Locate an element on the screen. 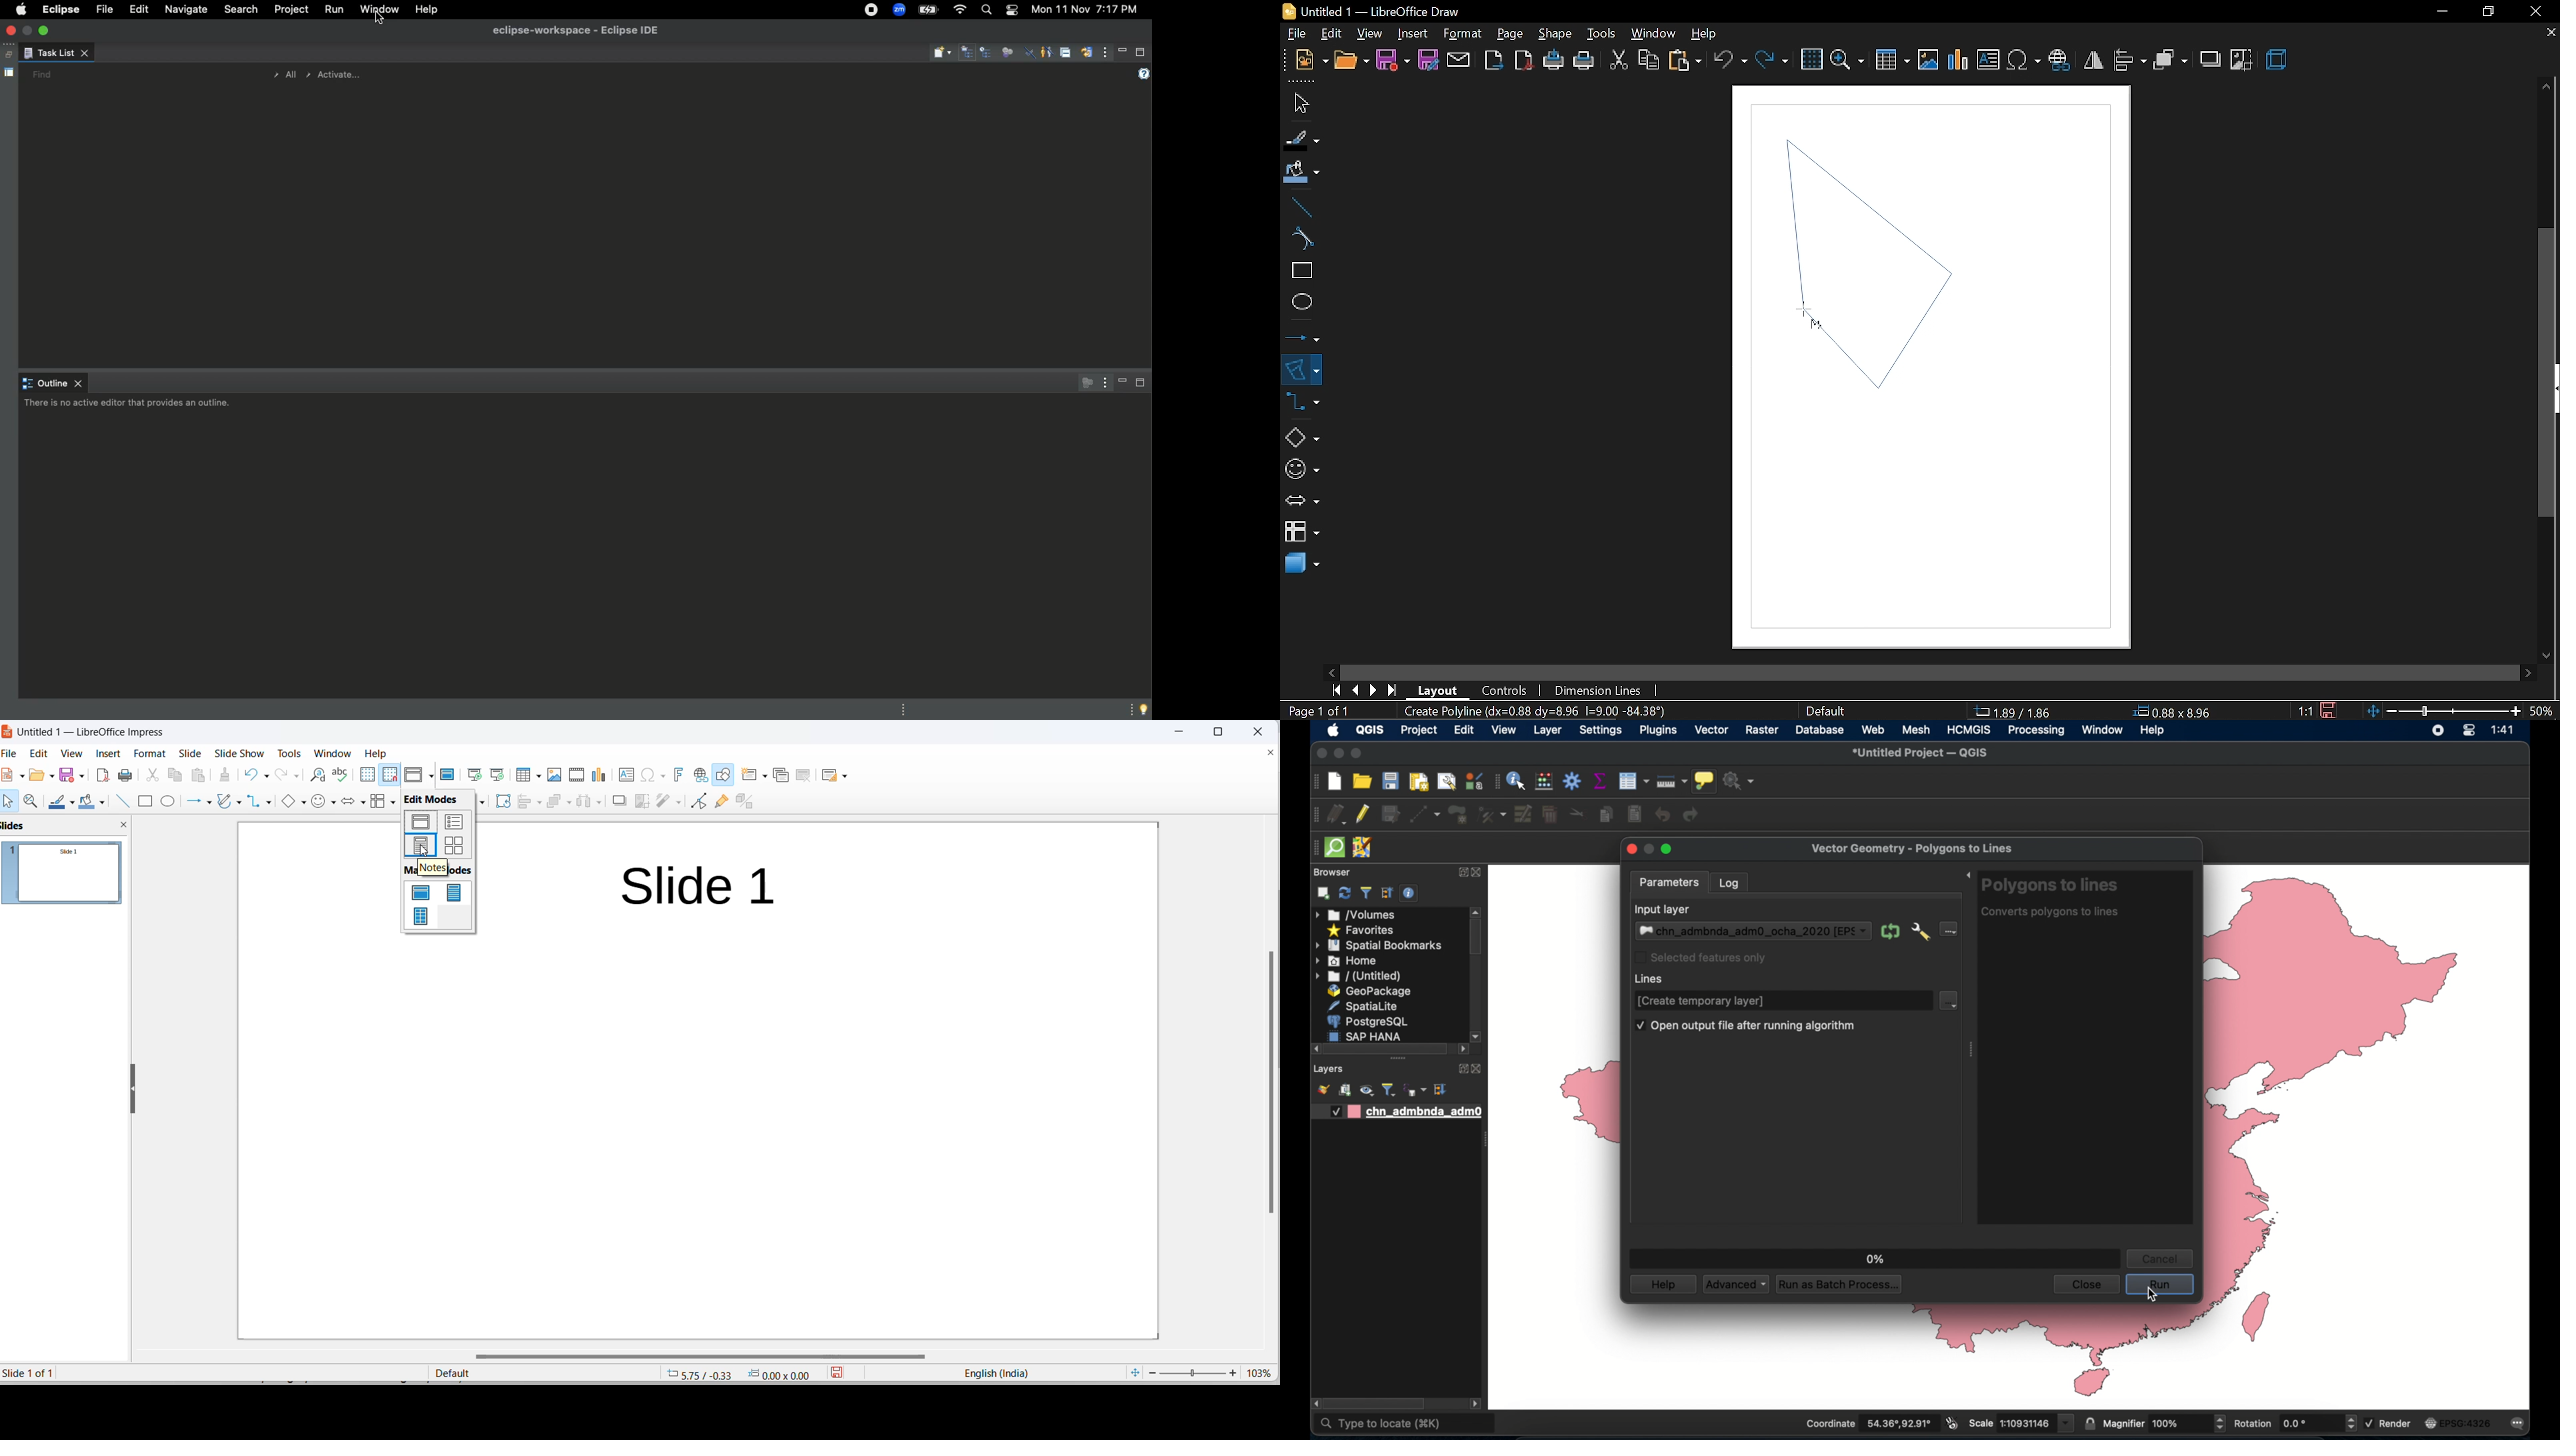 The width and height of the screenshot is (2576, 1456). increase zoom is located at coordinates (1234, 1375).